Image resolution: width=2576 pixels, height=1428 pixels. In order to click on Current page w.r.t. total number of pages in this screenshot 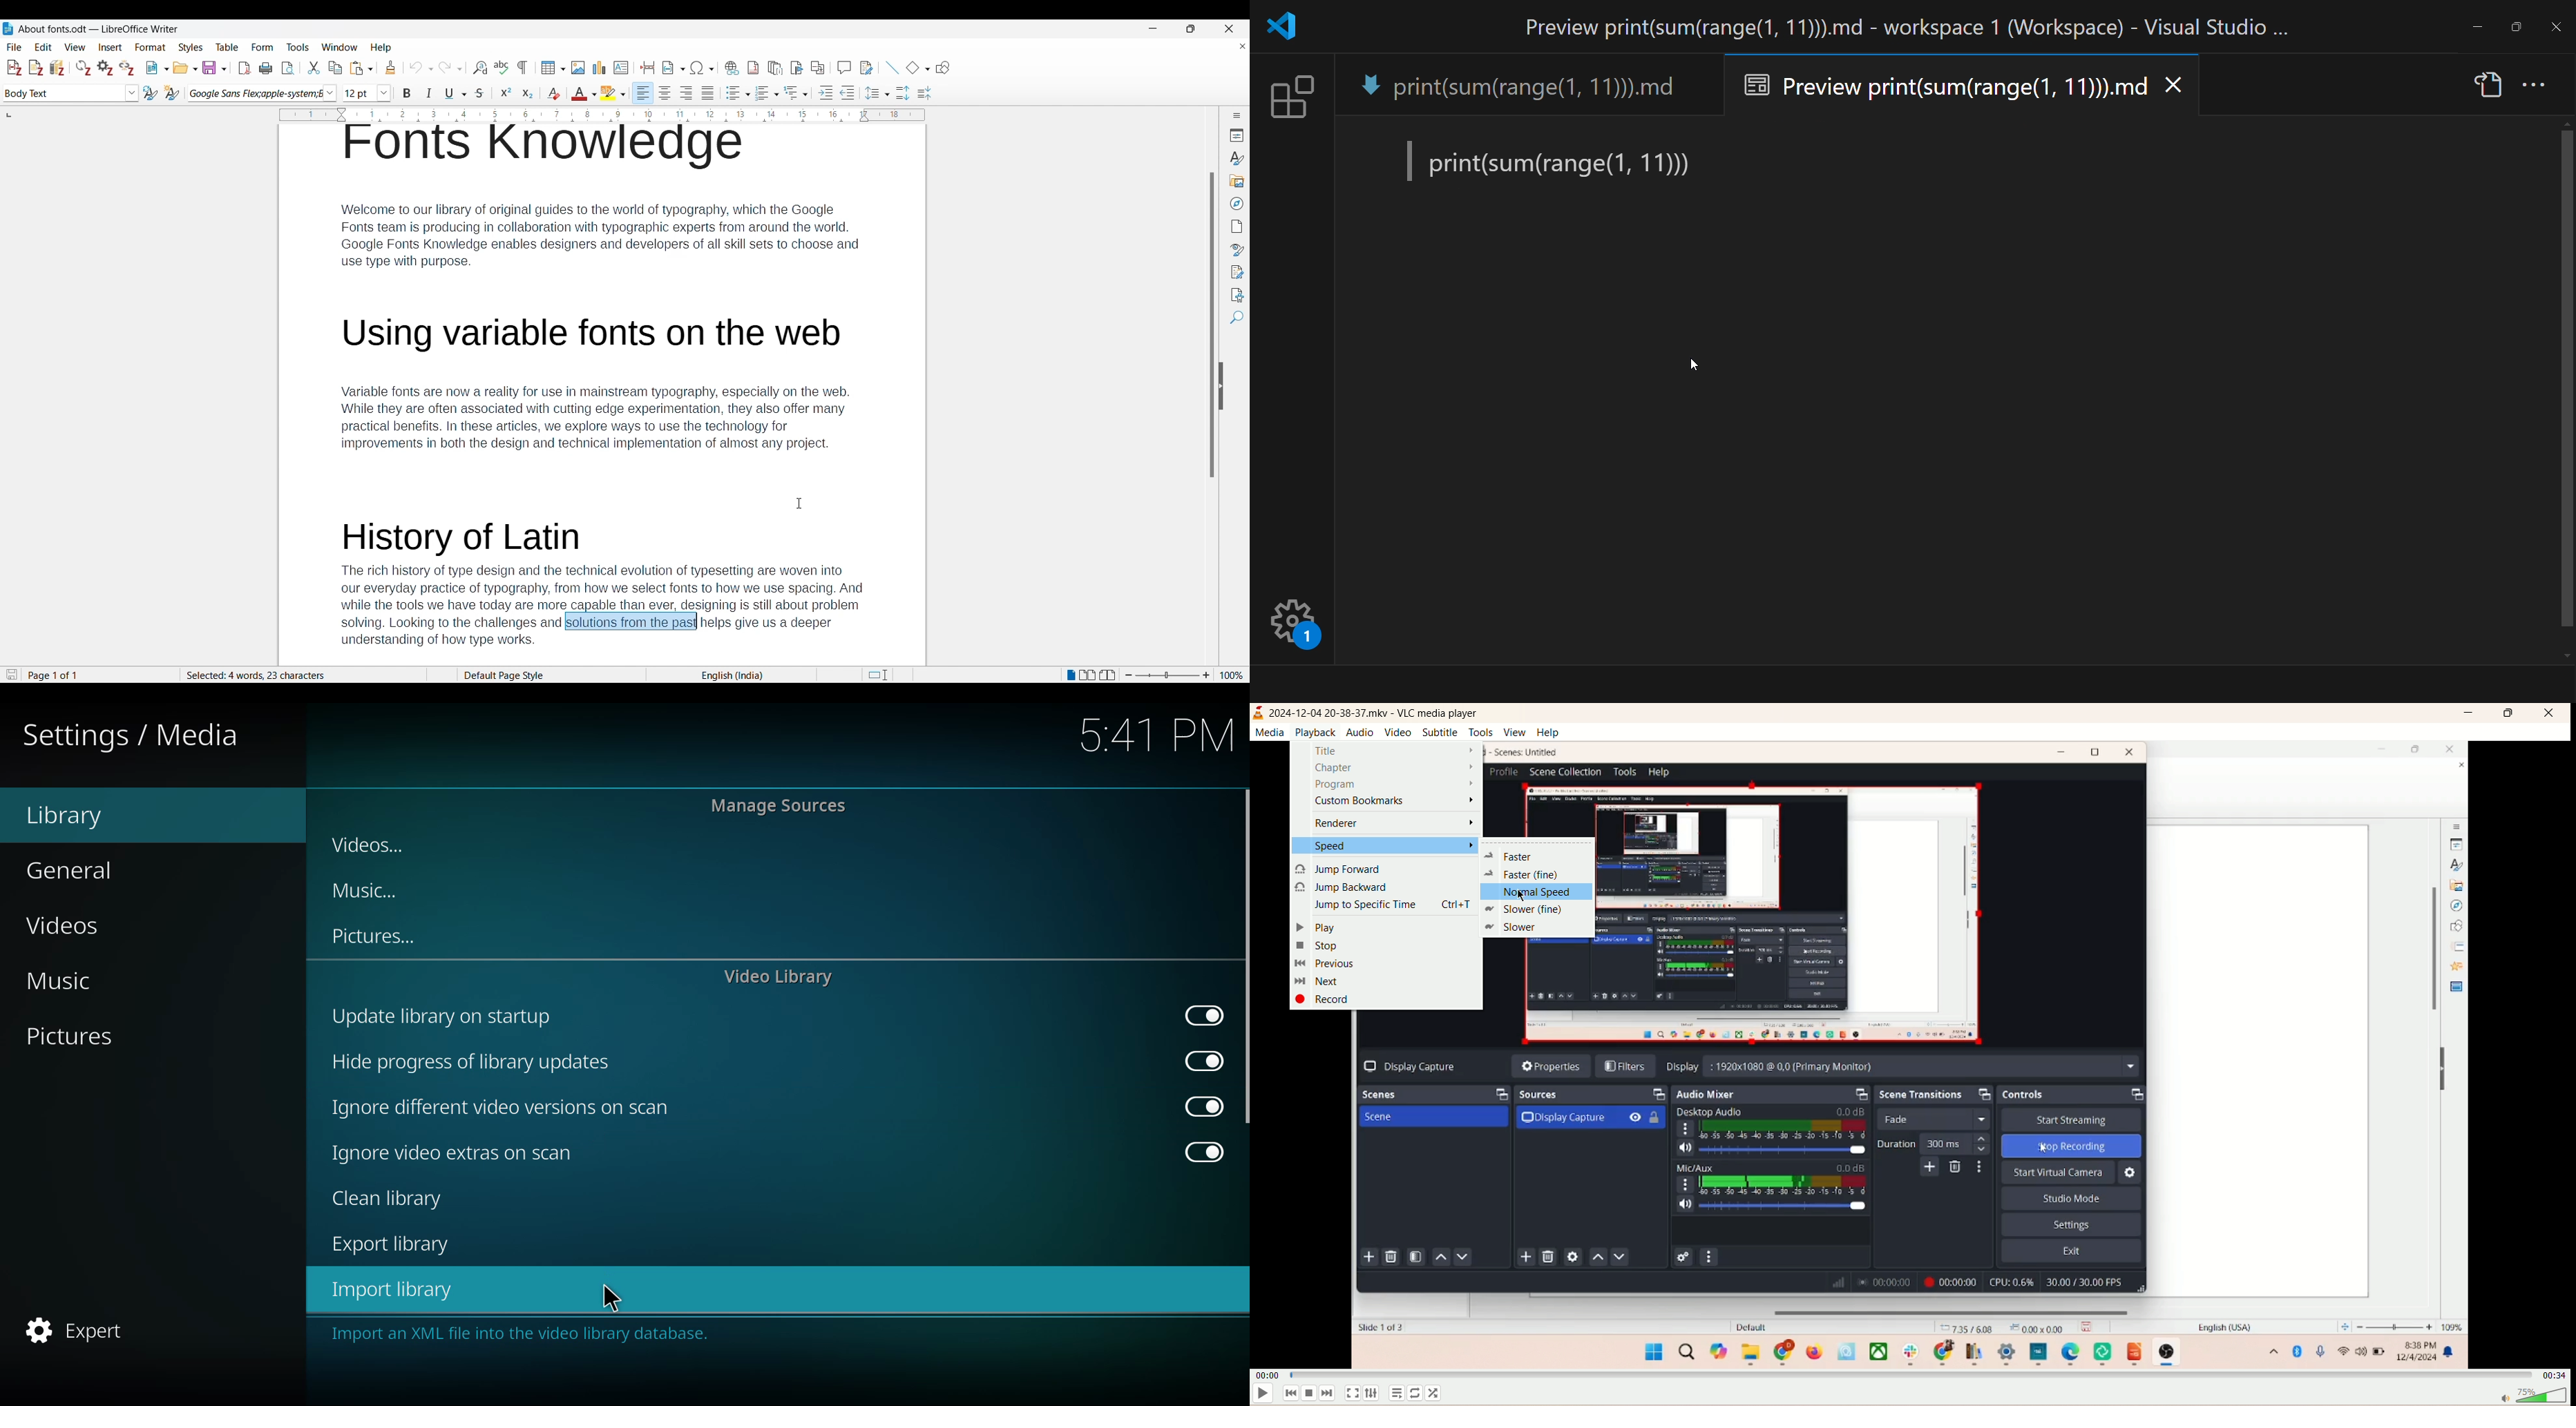, I will do `click(99, 676)`.